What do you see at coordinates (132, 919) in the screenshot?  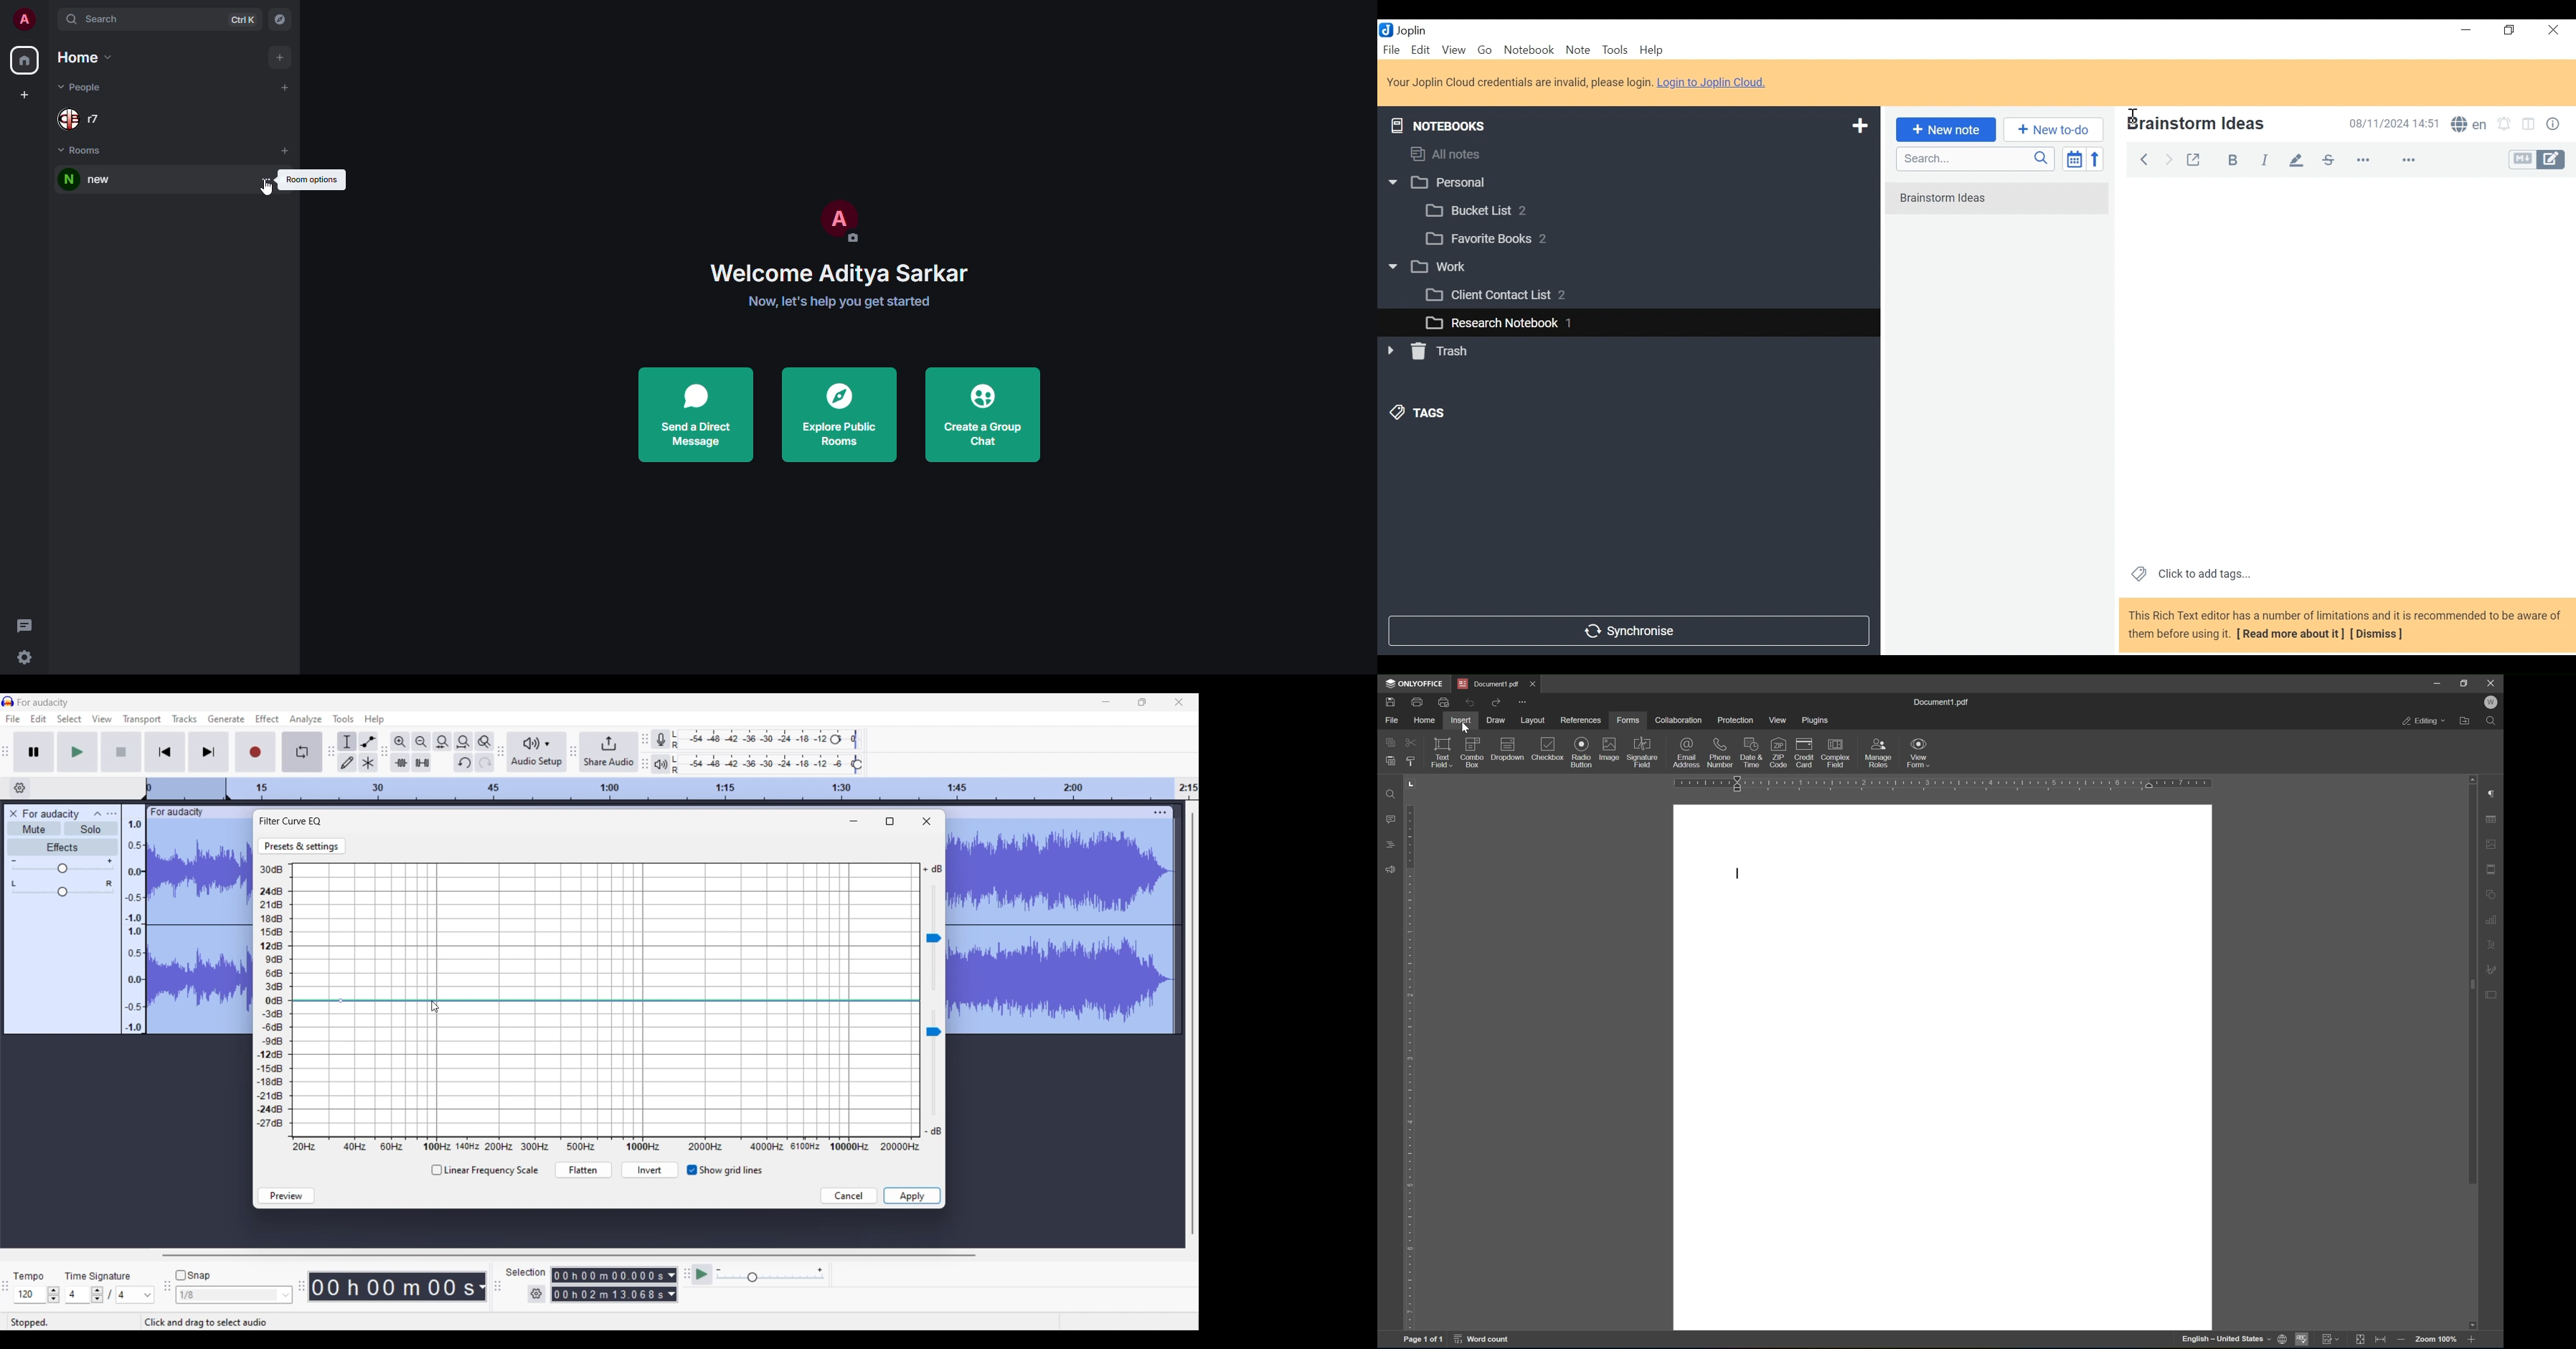 I see `Scale to measure audio` at bounding box center [132, 919].